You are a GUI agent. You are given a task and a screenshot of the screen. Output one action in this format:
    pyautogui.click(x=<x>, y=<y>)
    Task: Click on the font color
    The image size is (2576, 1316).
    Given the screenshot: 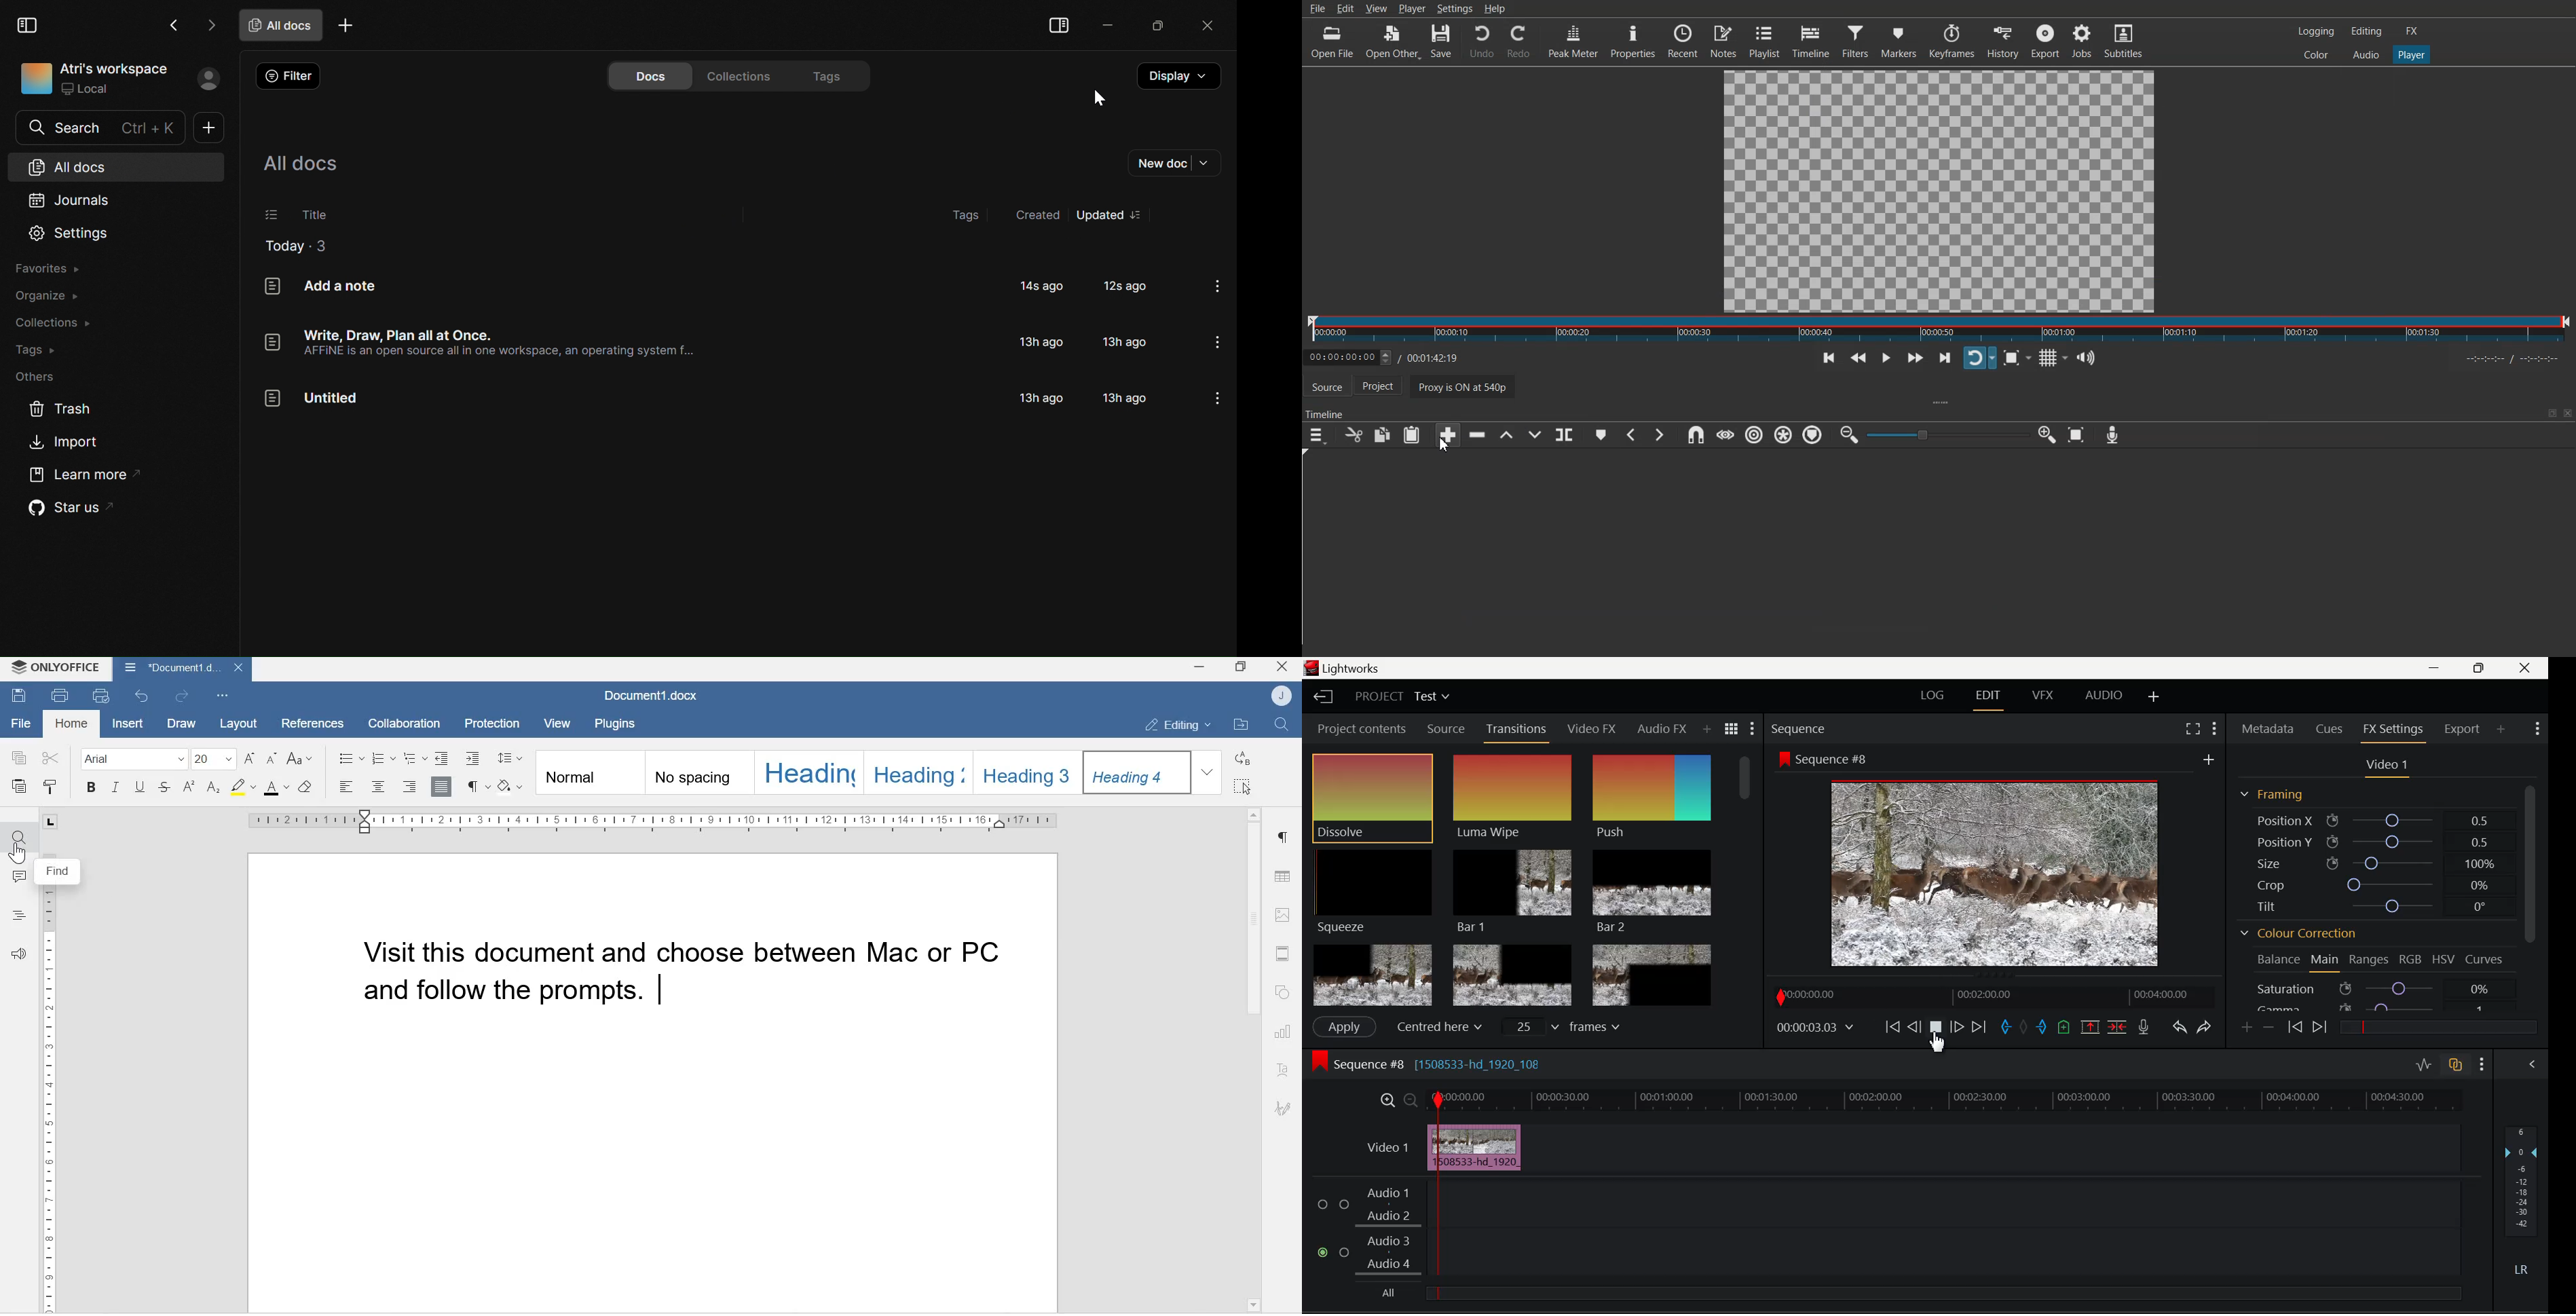 What is the action you would take?
    pyautogui.click(x=277, y=788)
    